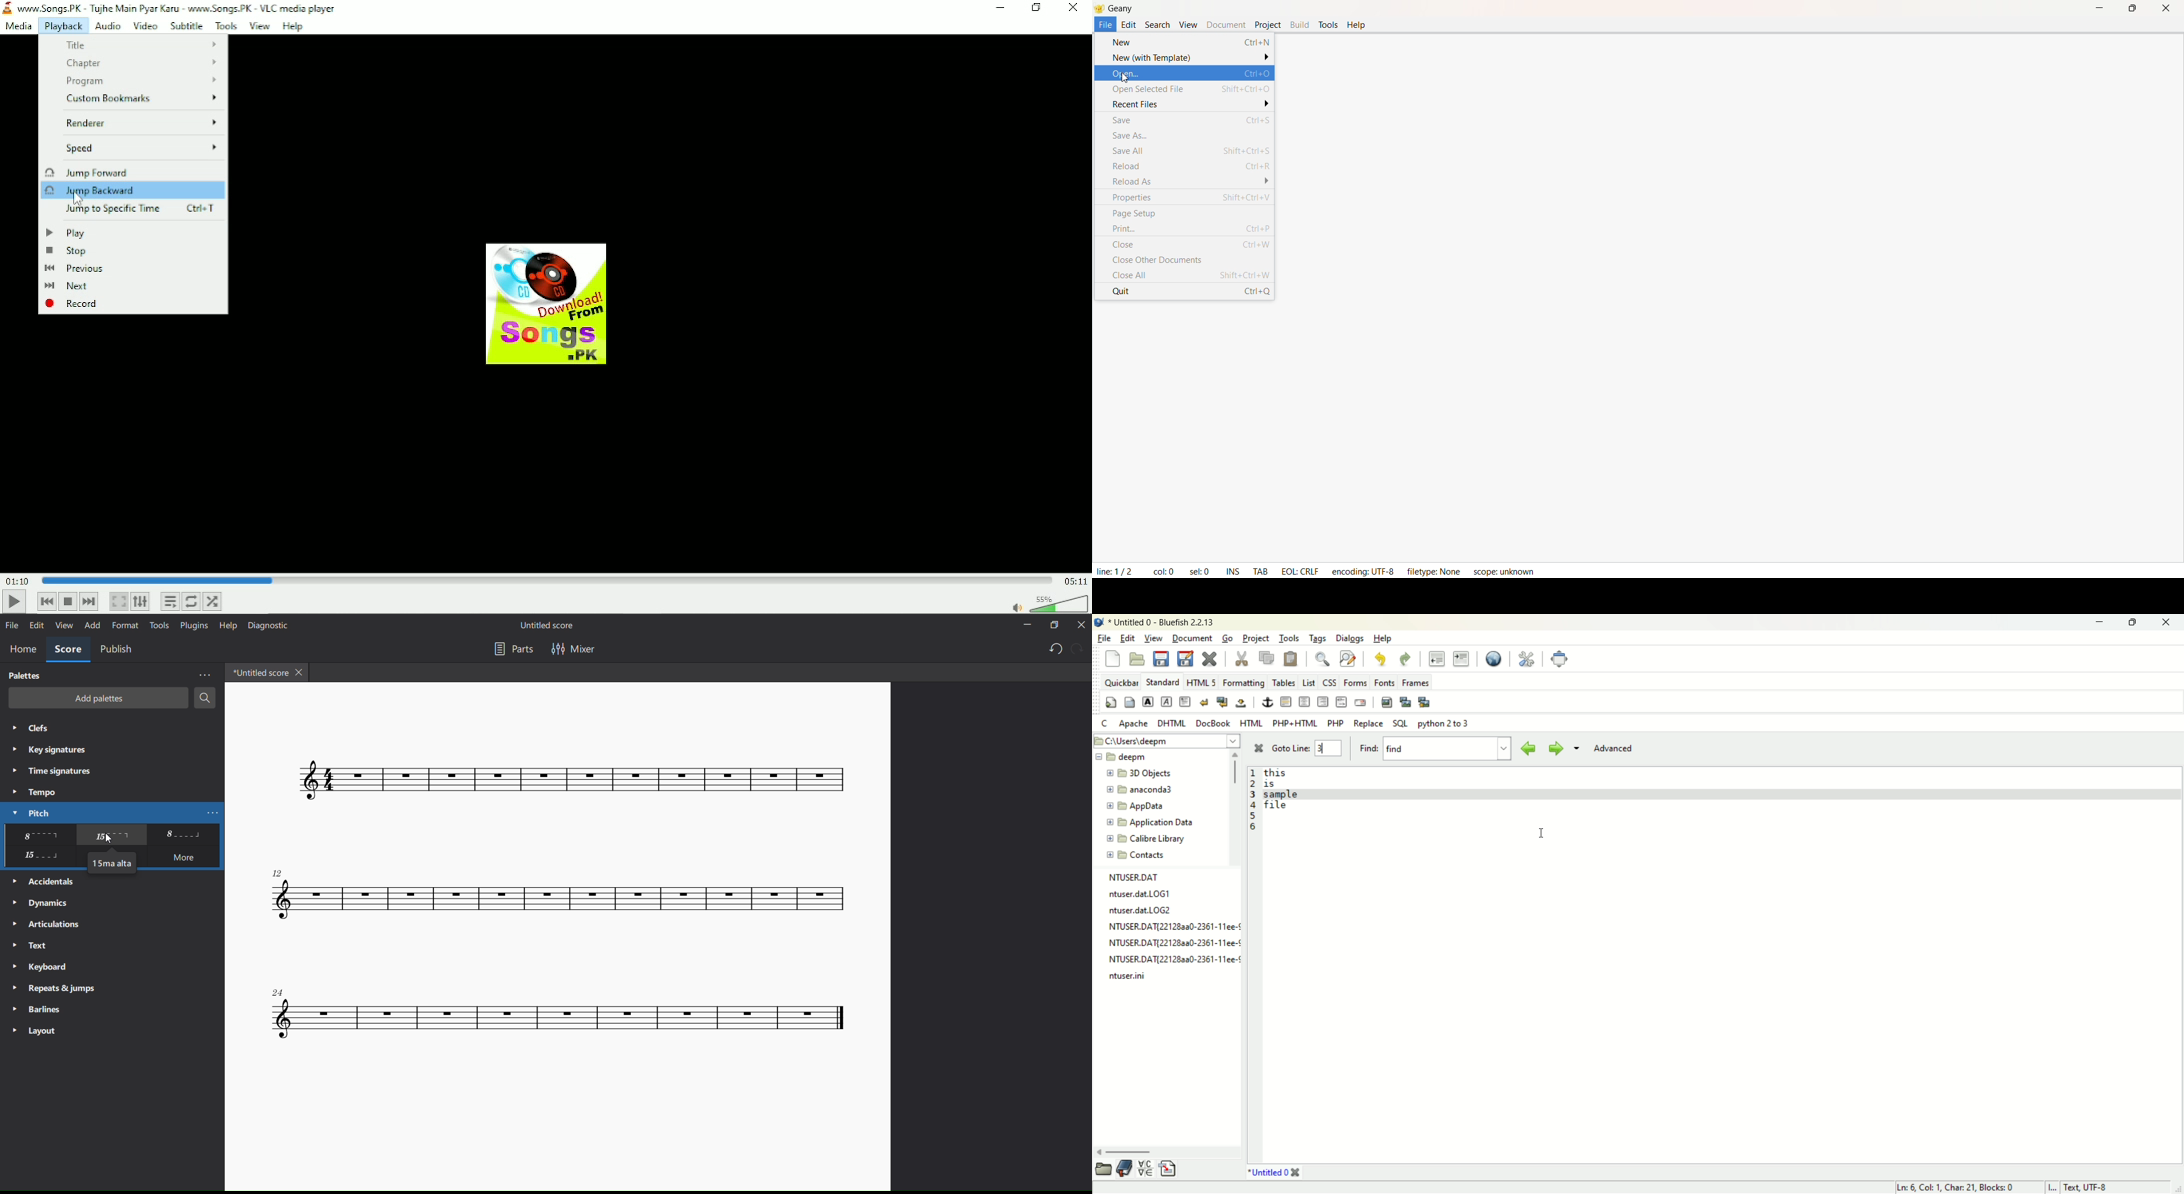 Image resolution: width=2184 pixels, height=1204 pixels. What do you see at coordinates (20, 650) in the screenshot?
I see `home` at bounding box center [20, 650].